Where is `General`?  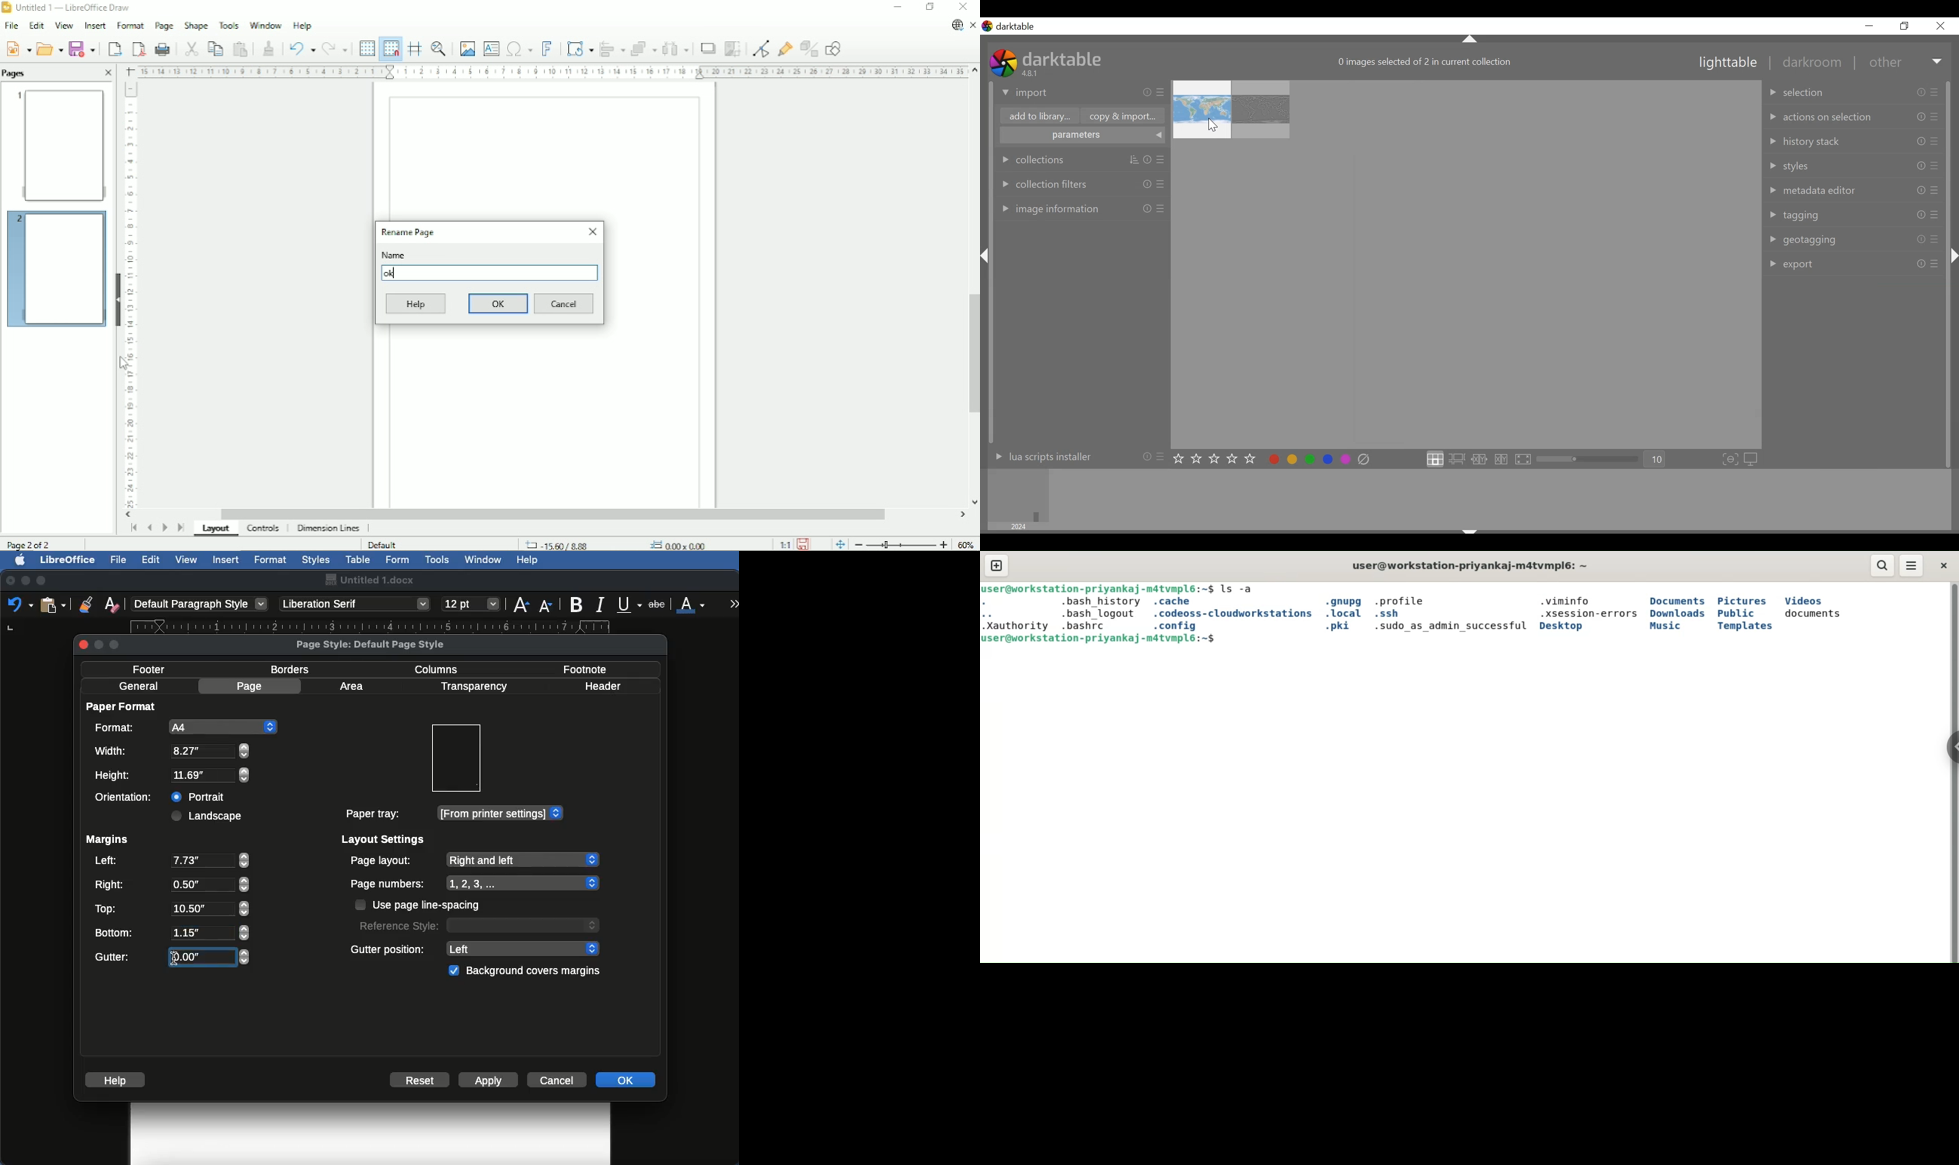 General is located at coordinates (139, 686).